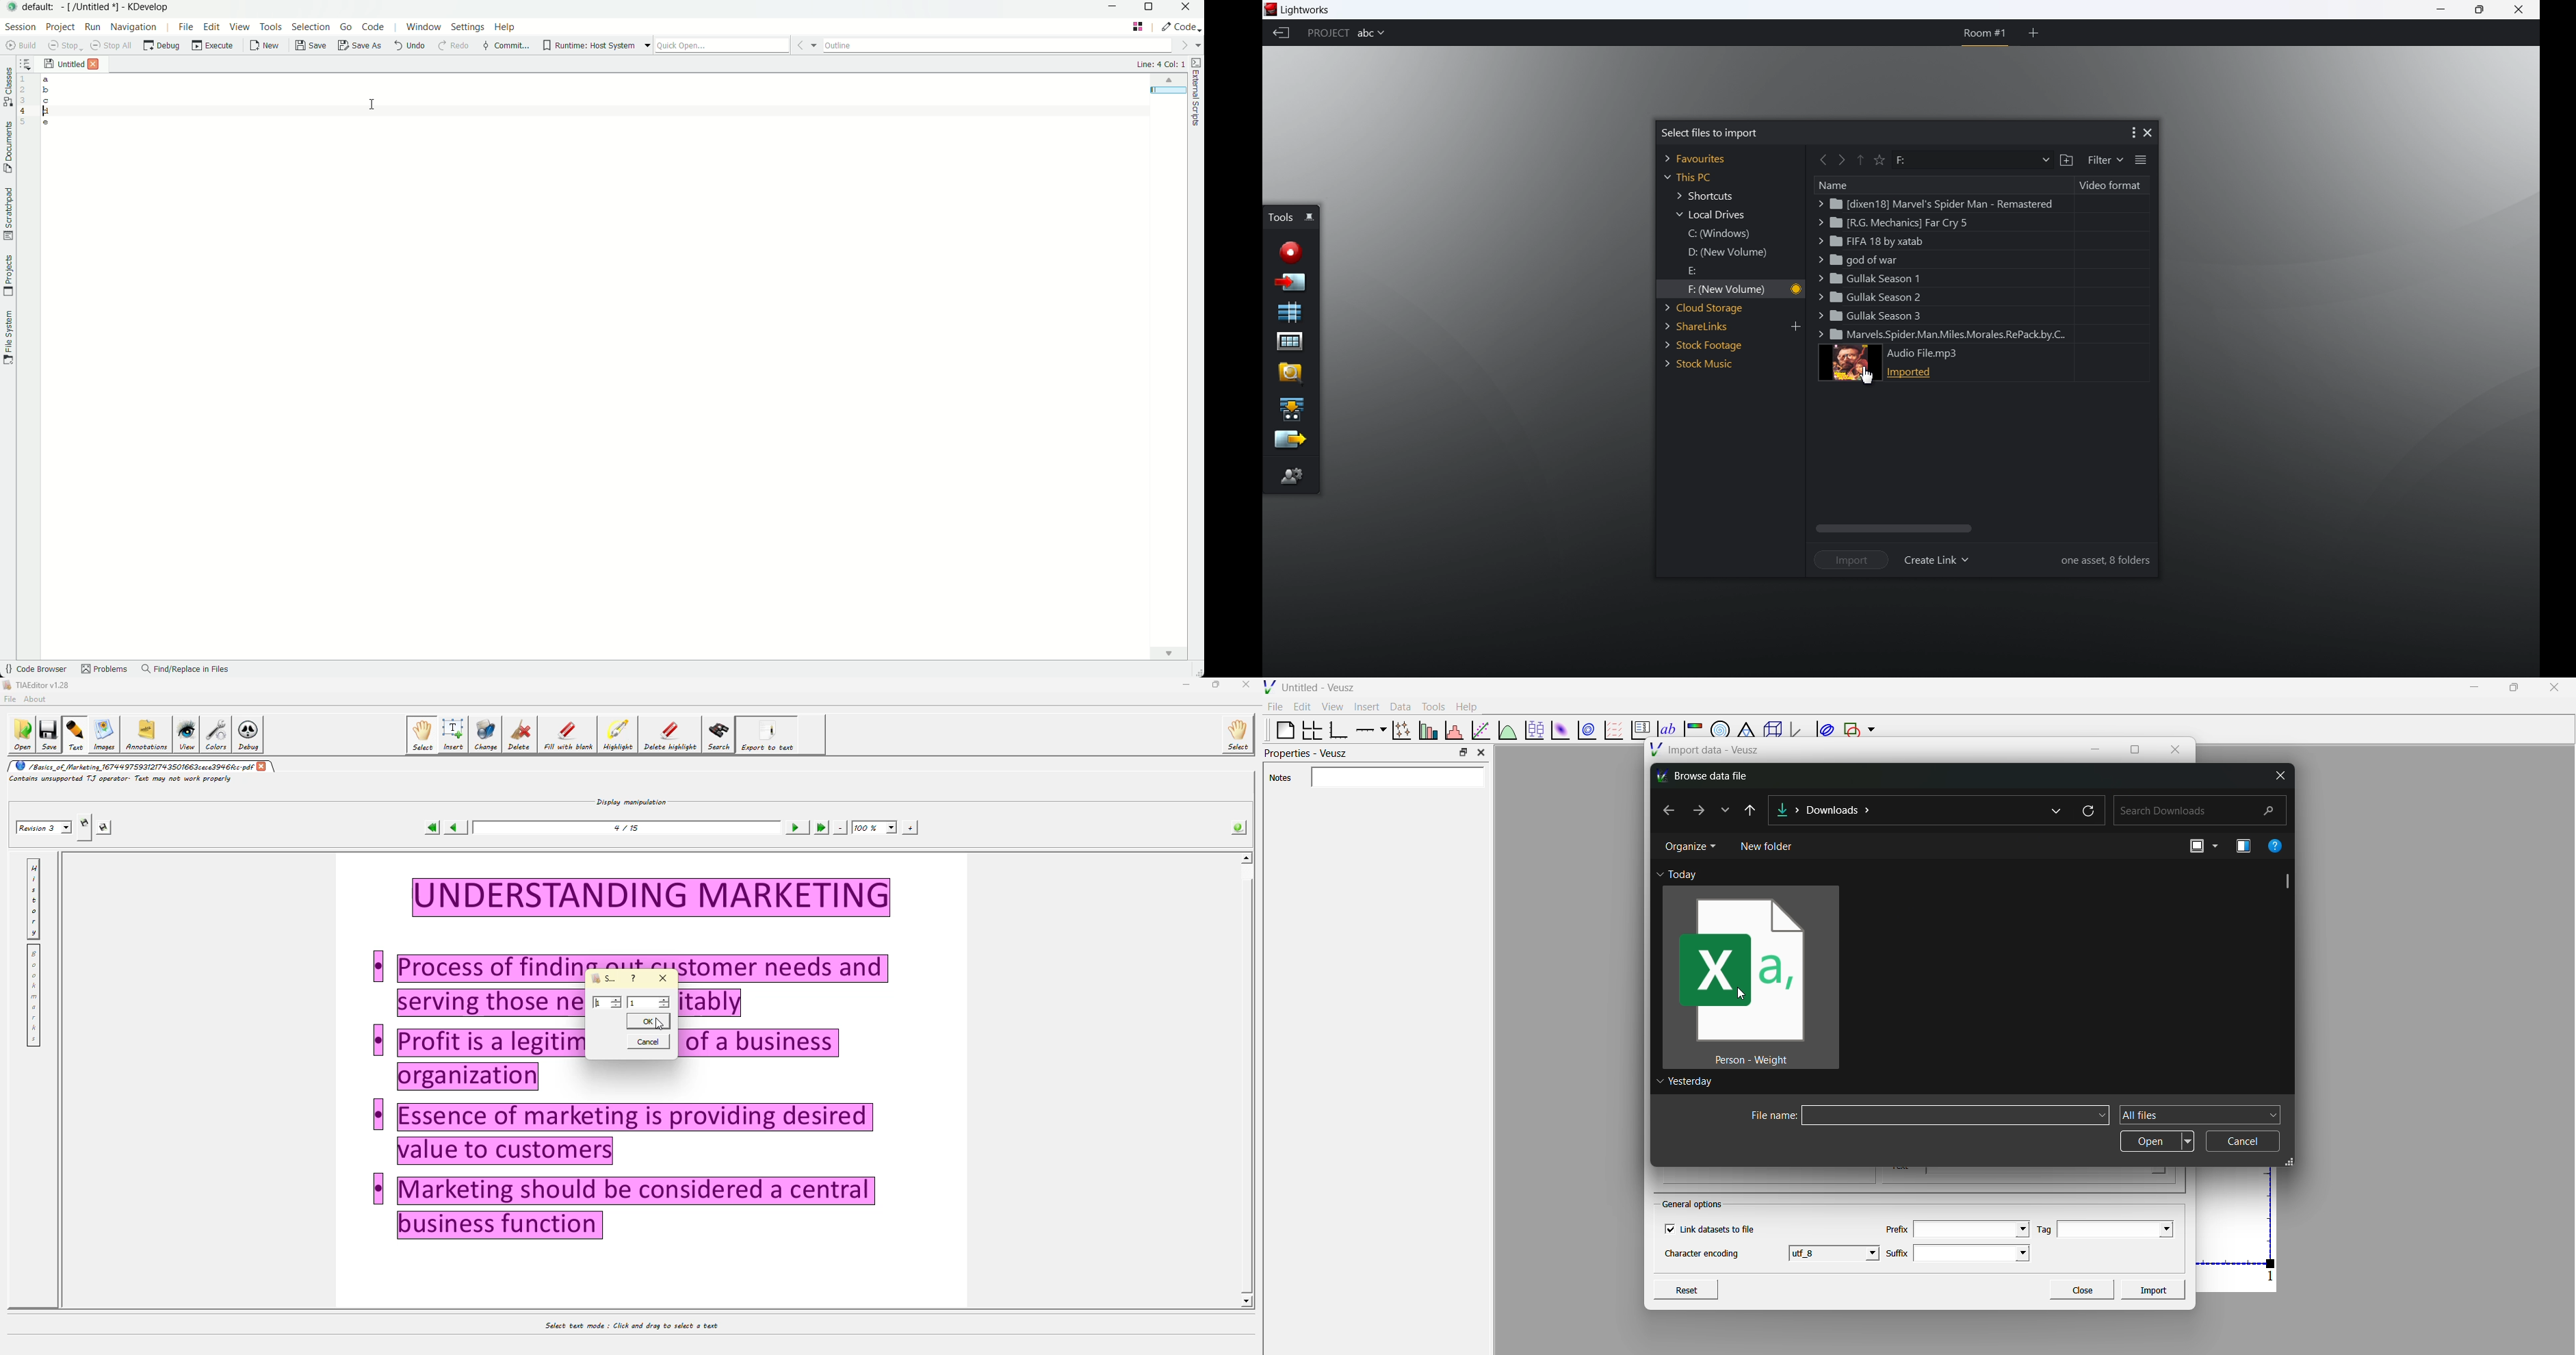 The width and height of the screenshot is (2576, 1372). What do you see at coordinates (1982, 33) in the screenshot?
I see `room 1` at bounding box center [1982, 33].